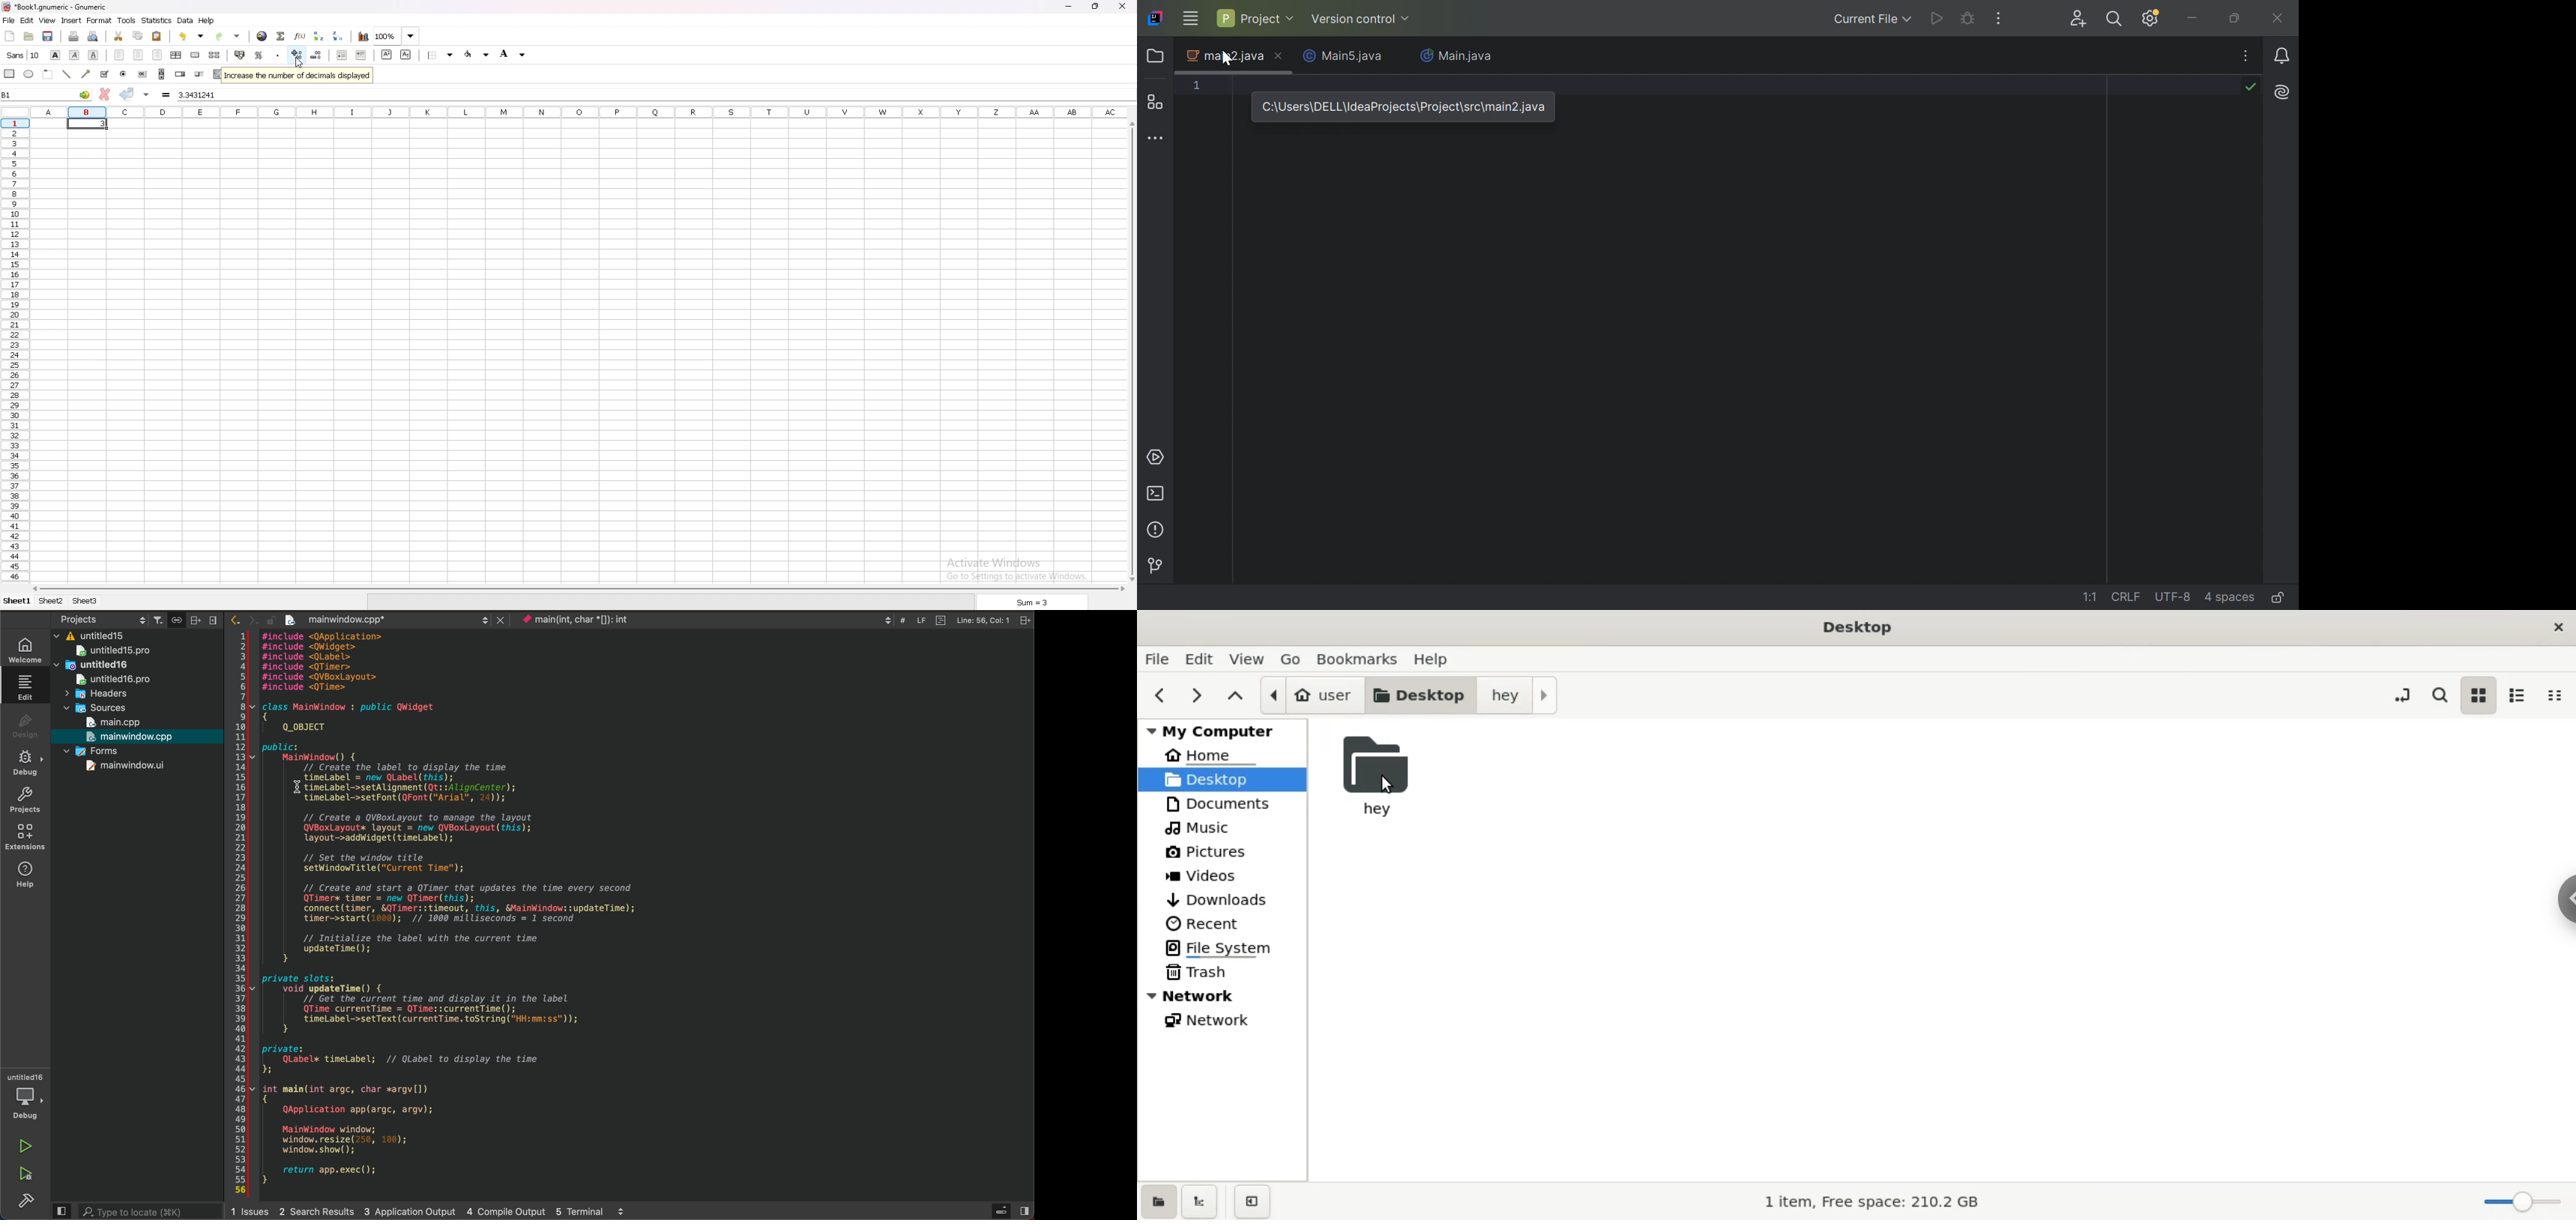 The height and width of the screenshot is (1232, 2576). Describe the element at coordinates (53, 7) in the screenshot. I see `file name` at that location.